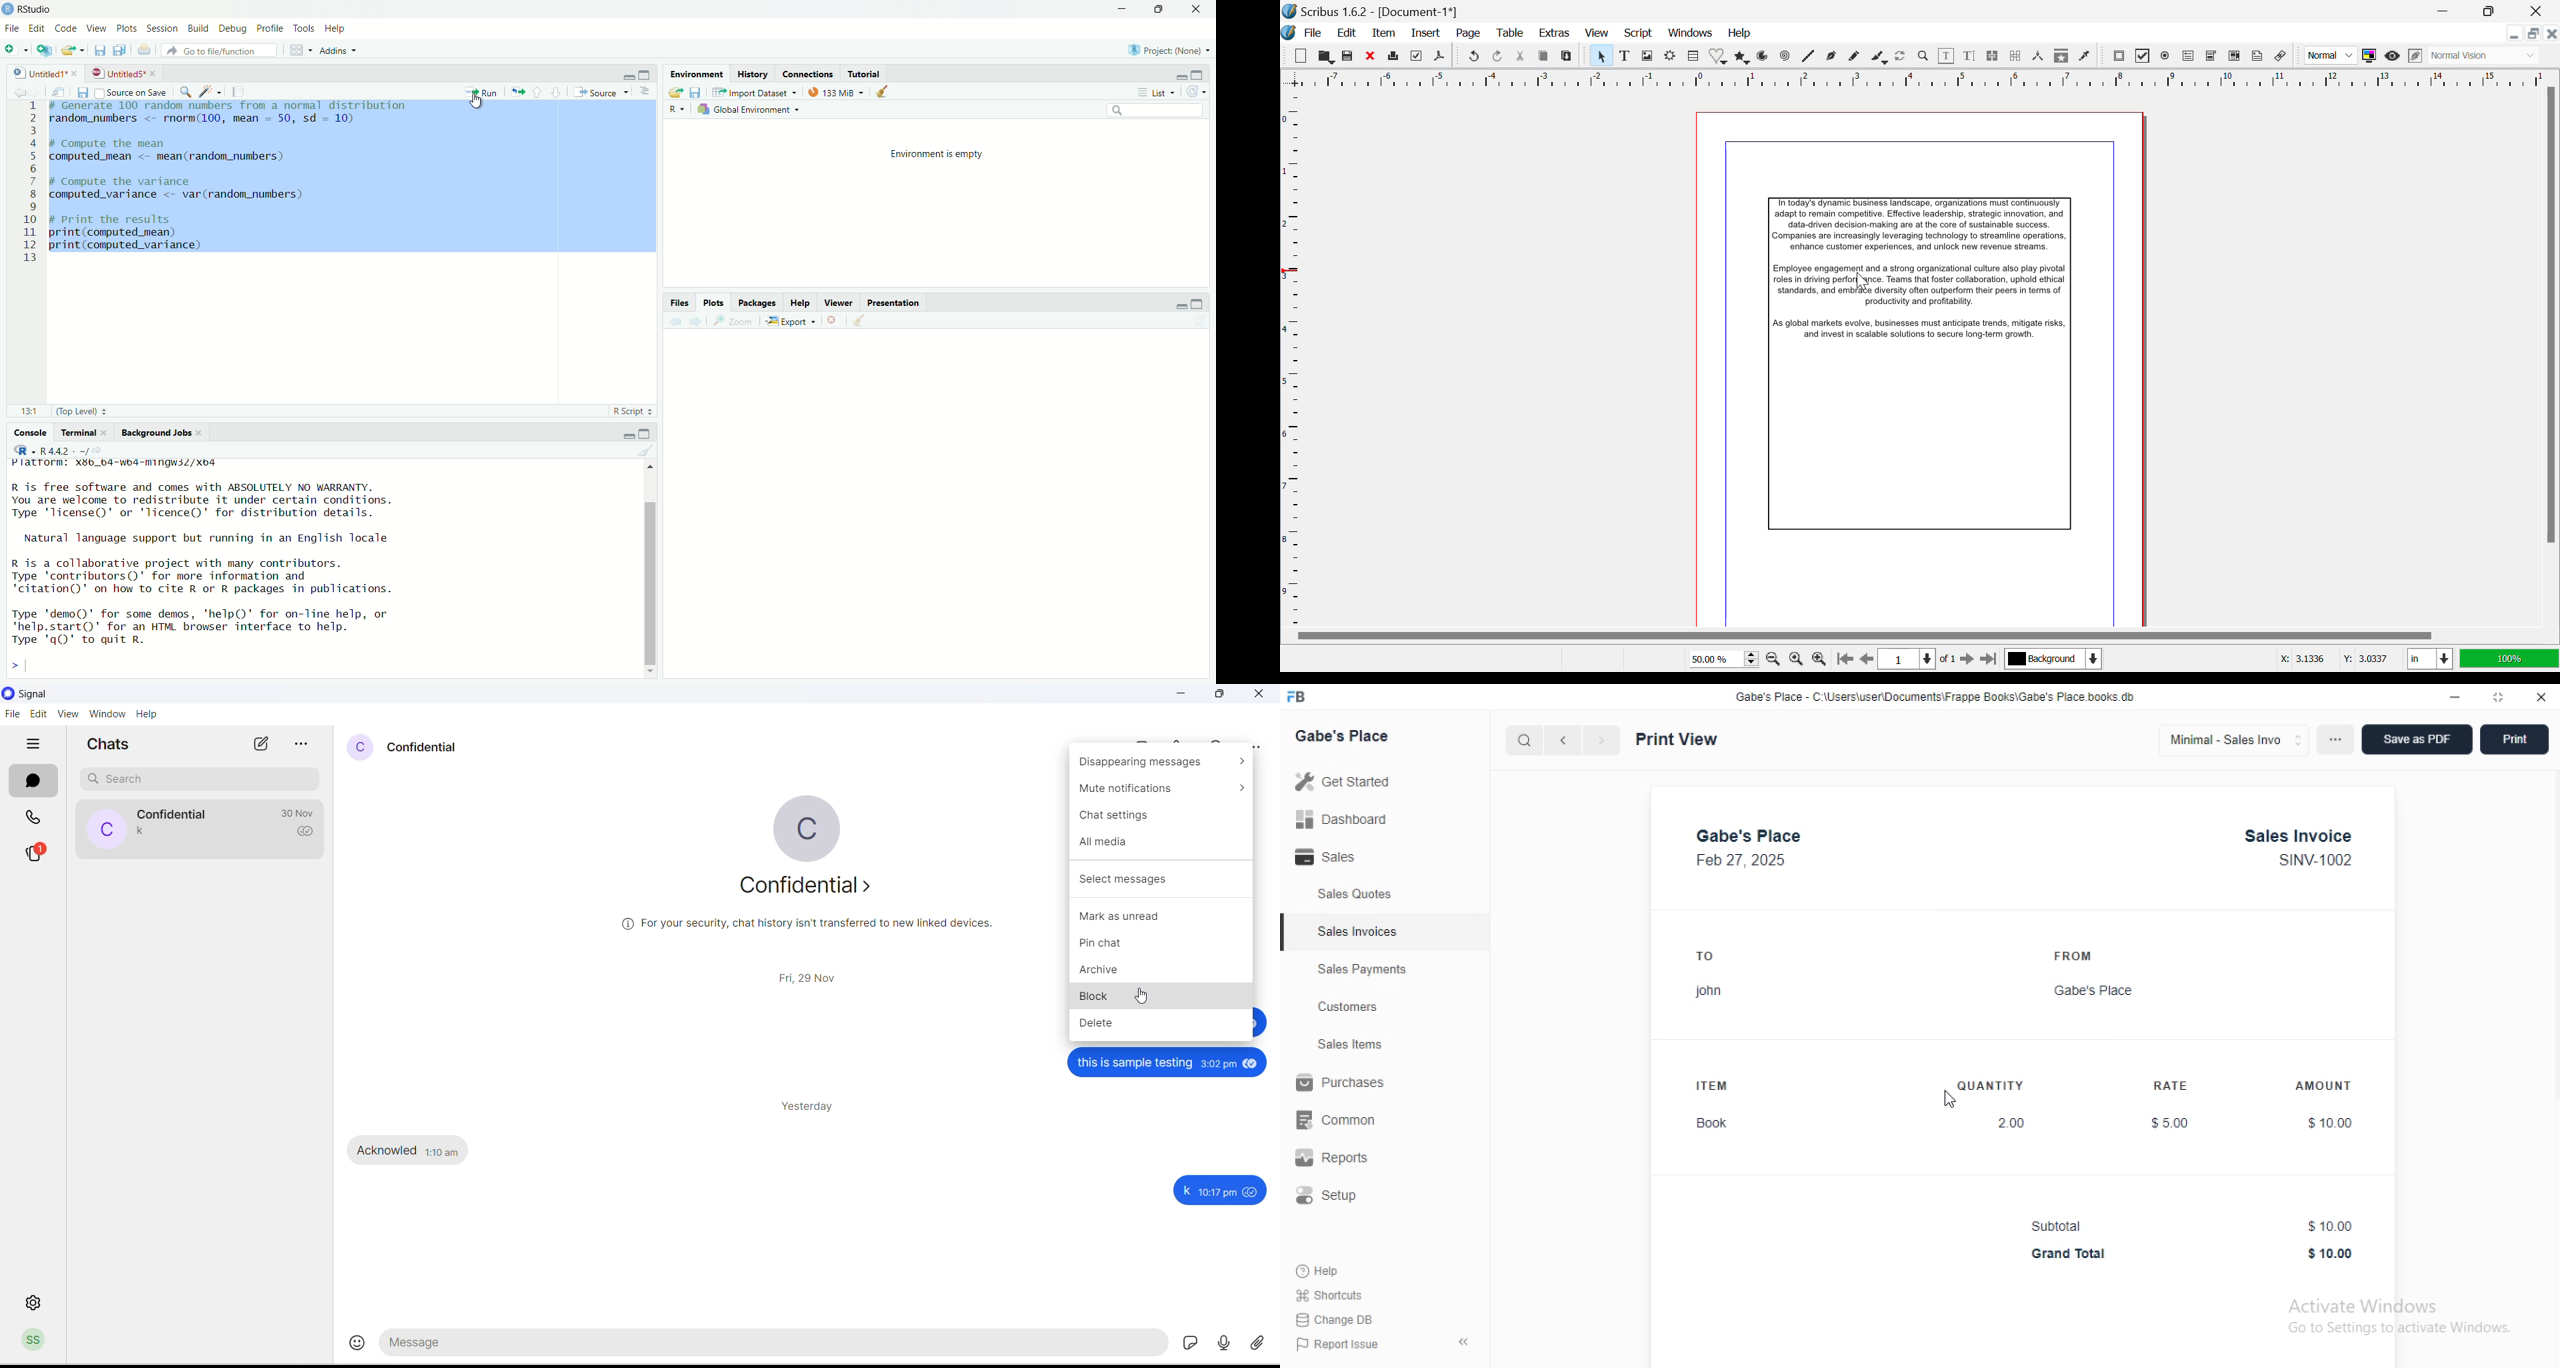 This screenshot has width=2576, height=1372. I want to click on tools, so click(304, 27).